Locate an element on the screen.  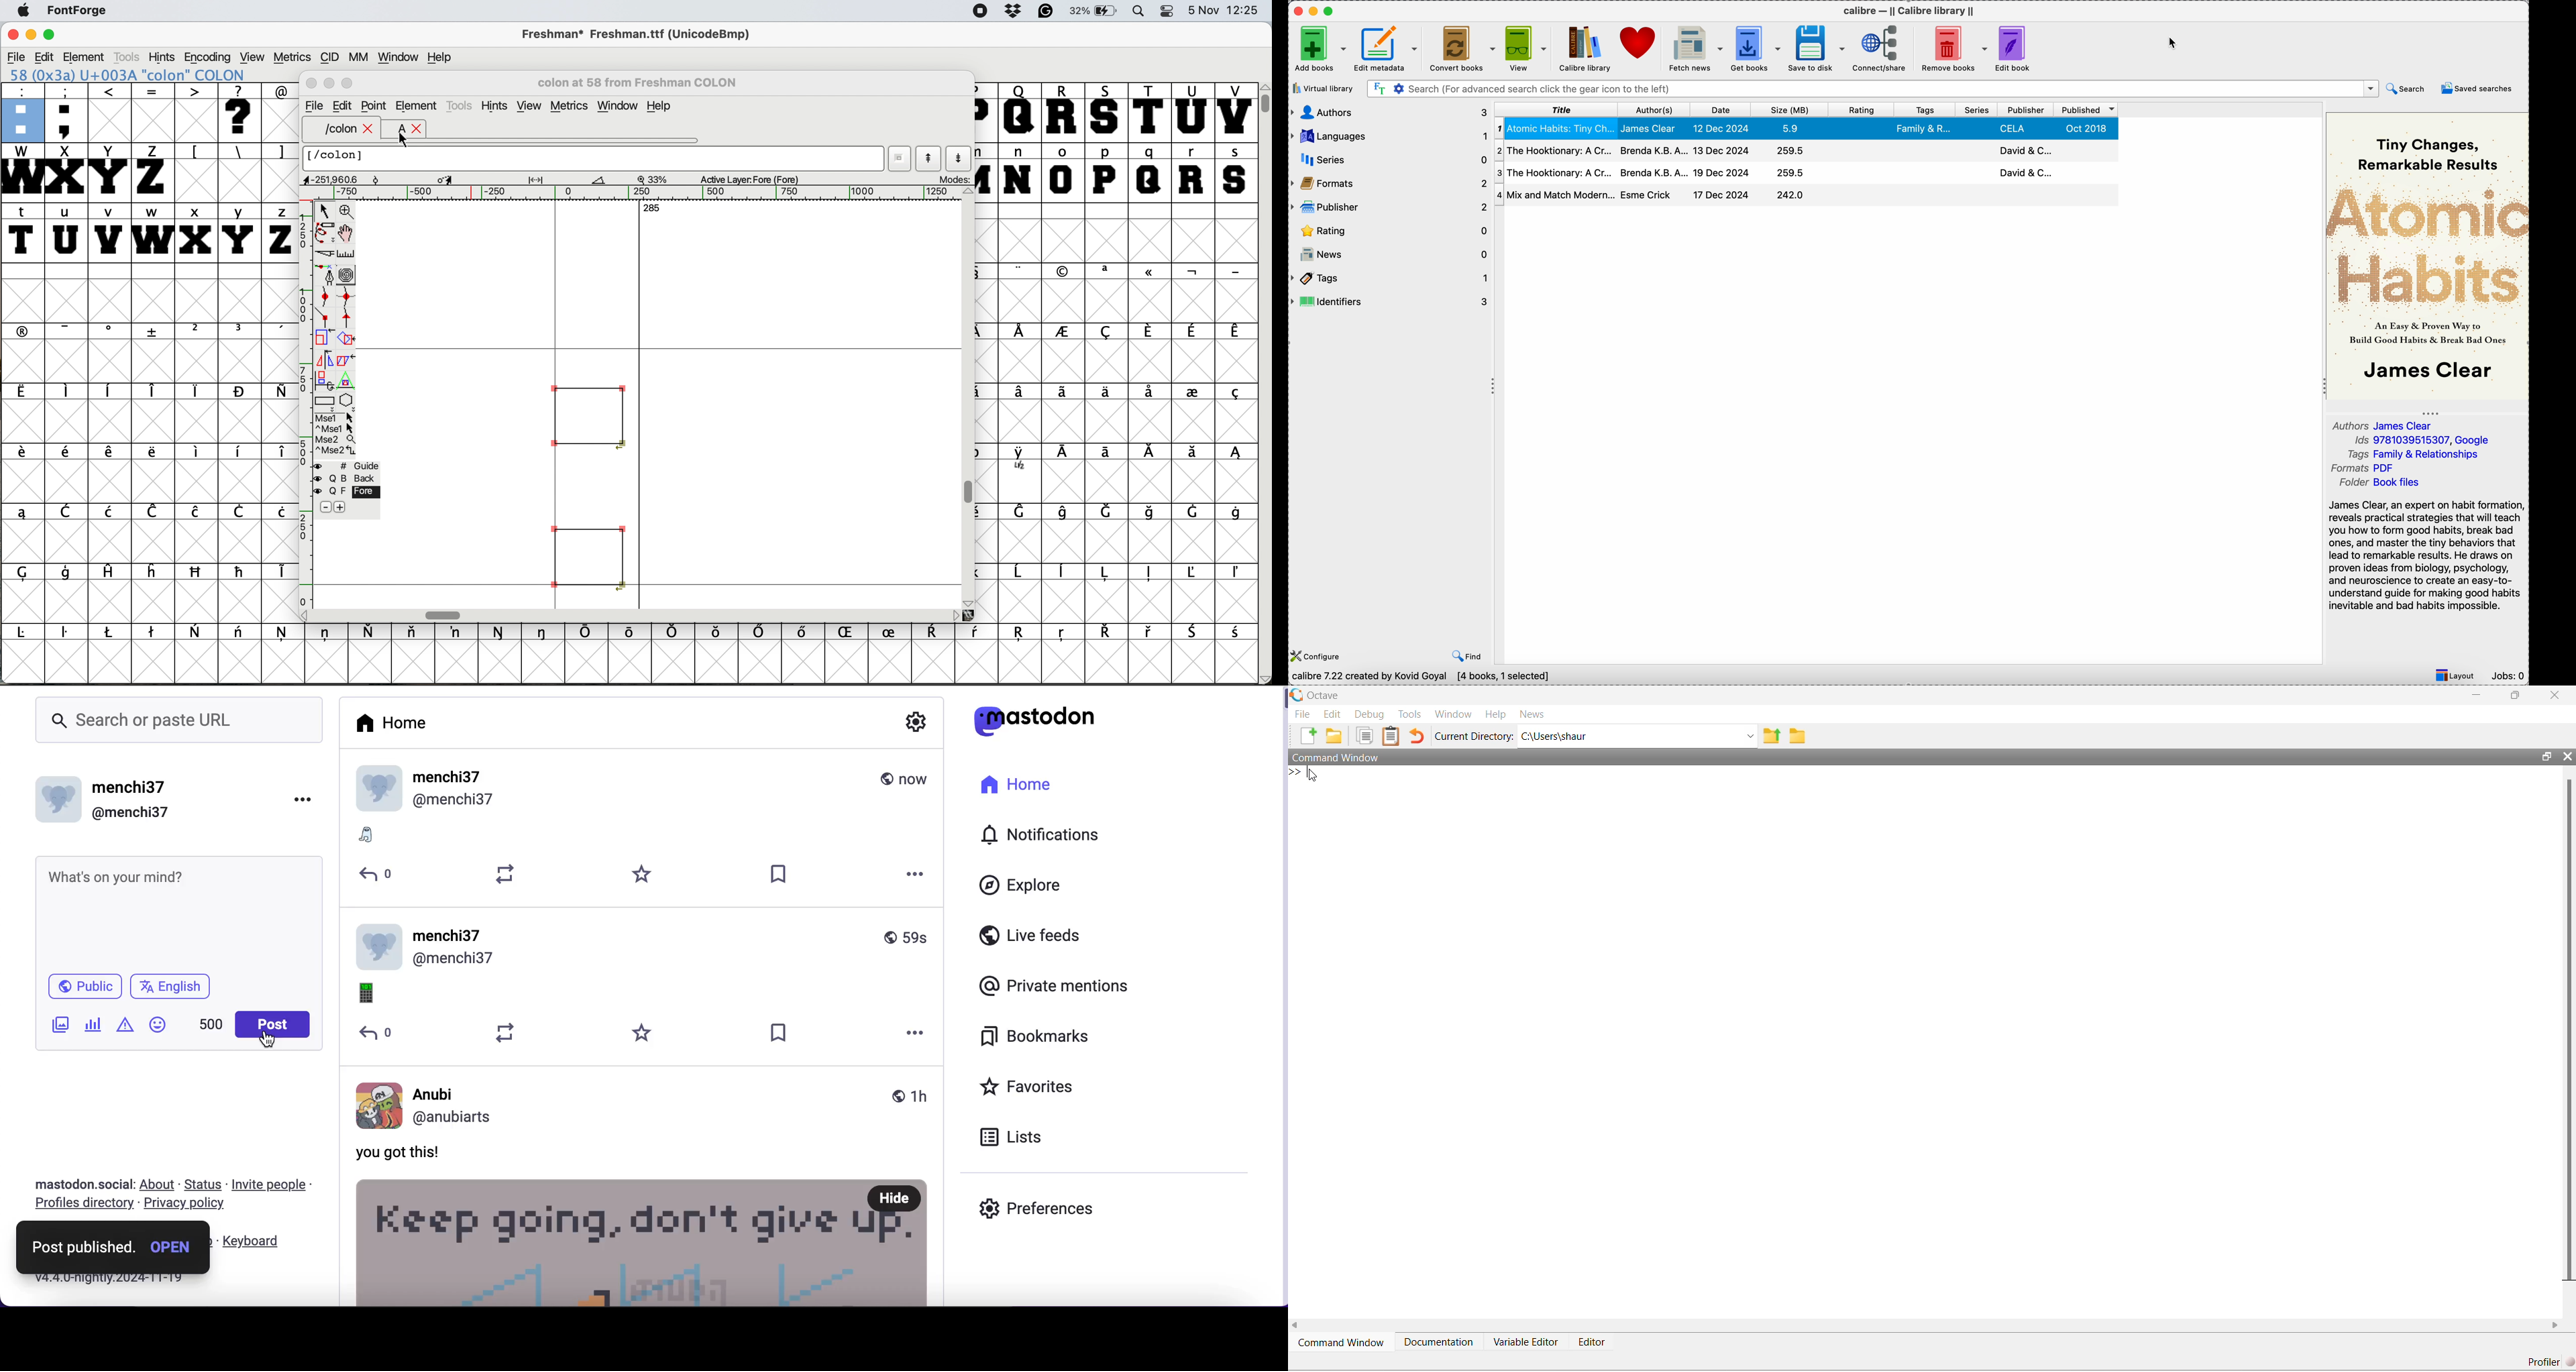
public is located at coordinates (86, 987).